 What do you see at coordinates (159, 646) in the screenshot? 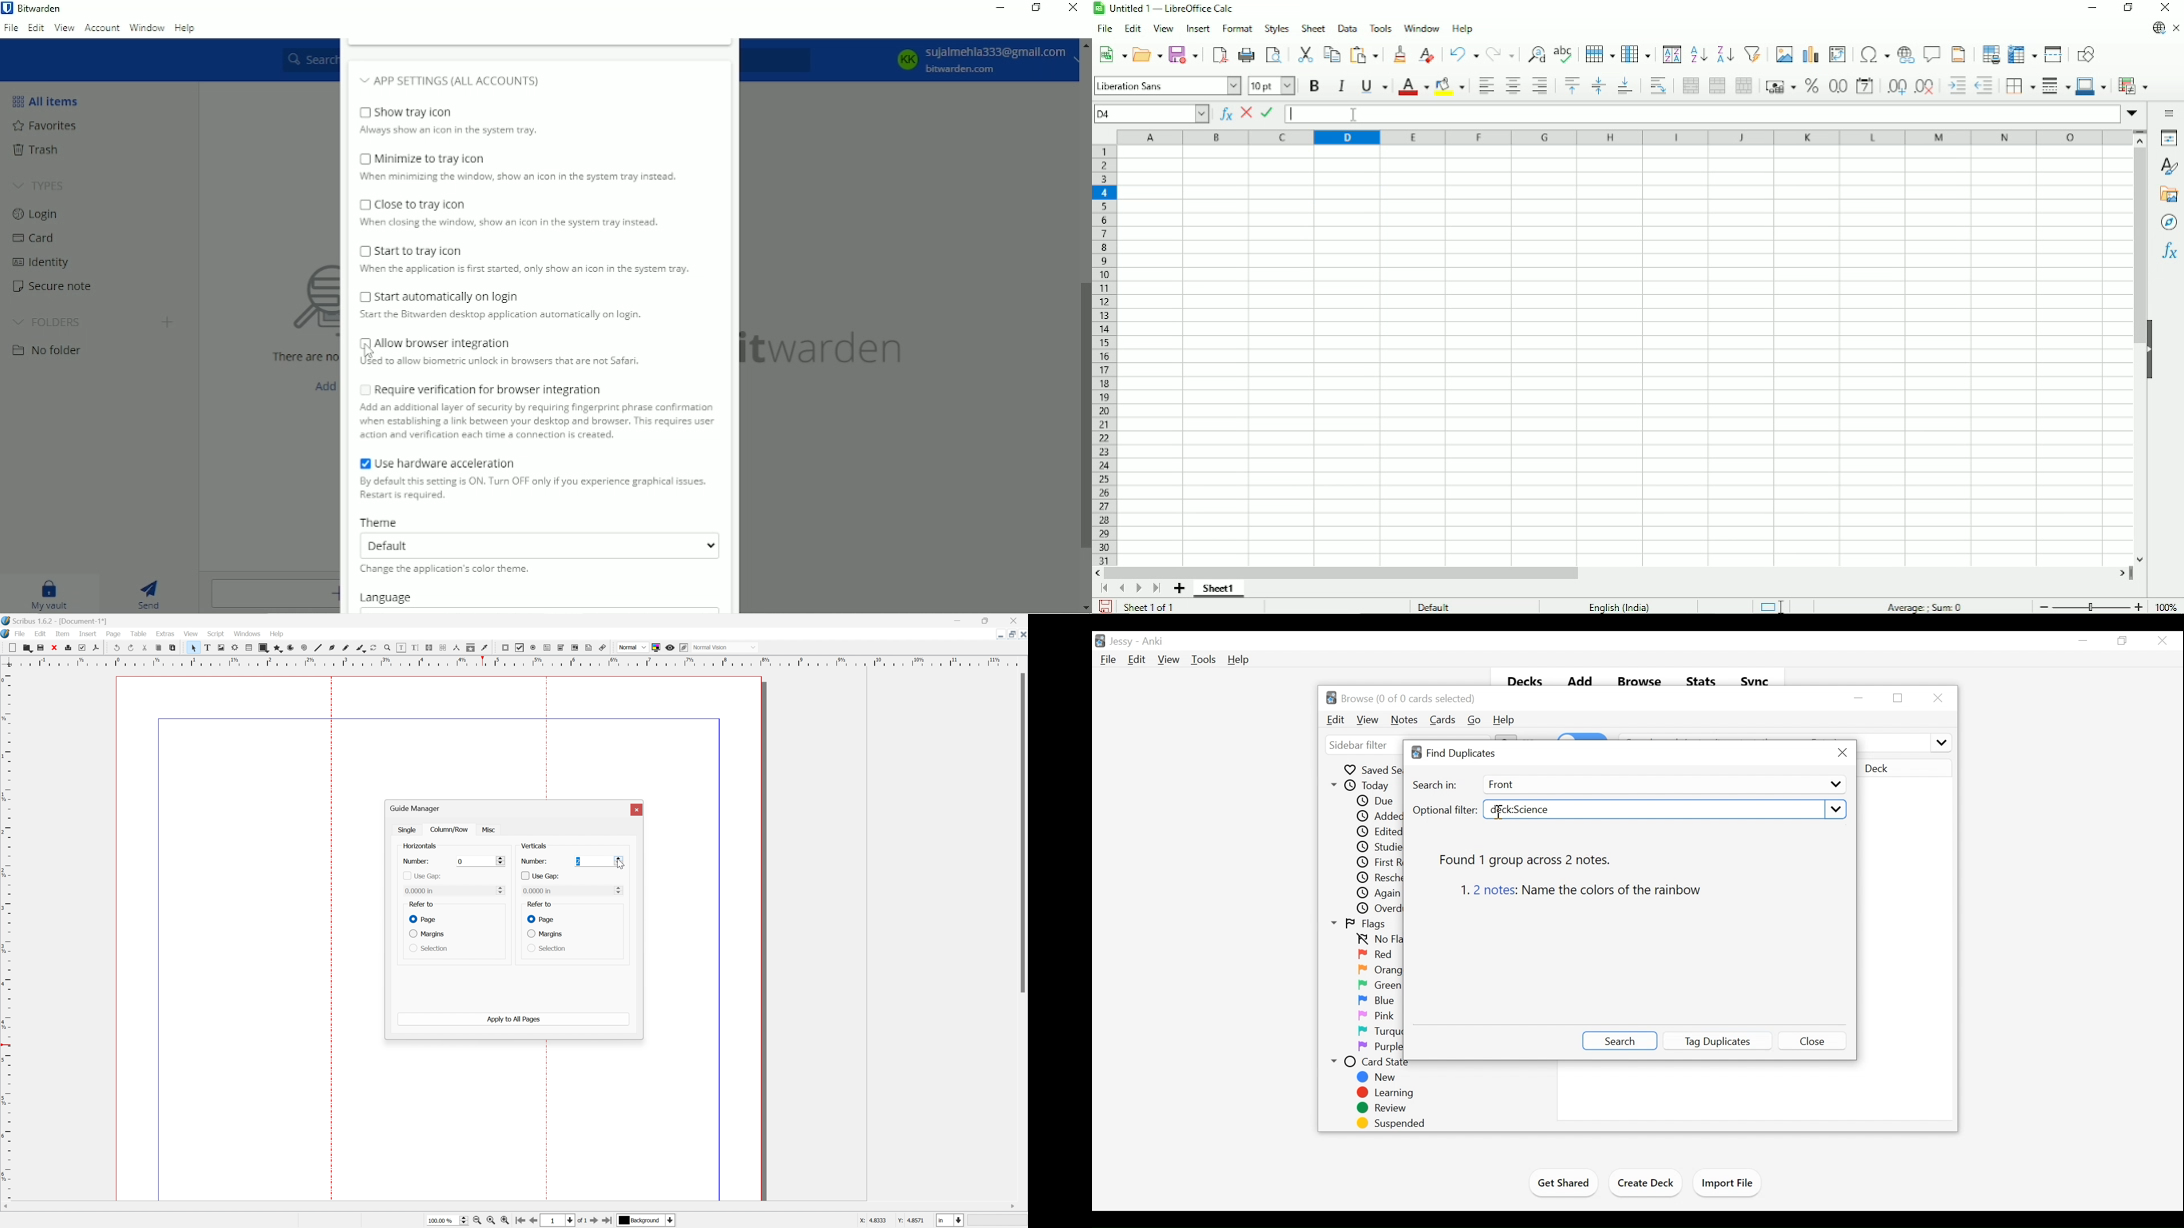
I see `copy` at bounding box center [159, 646].